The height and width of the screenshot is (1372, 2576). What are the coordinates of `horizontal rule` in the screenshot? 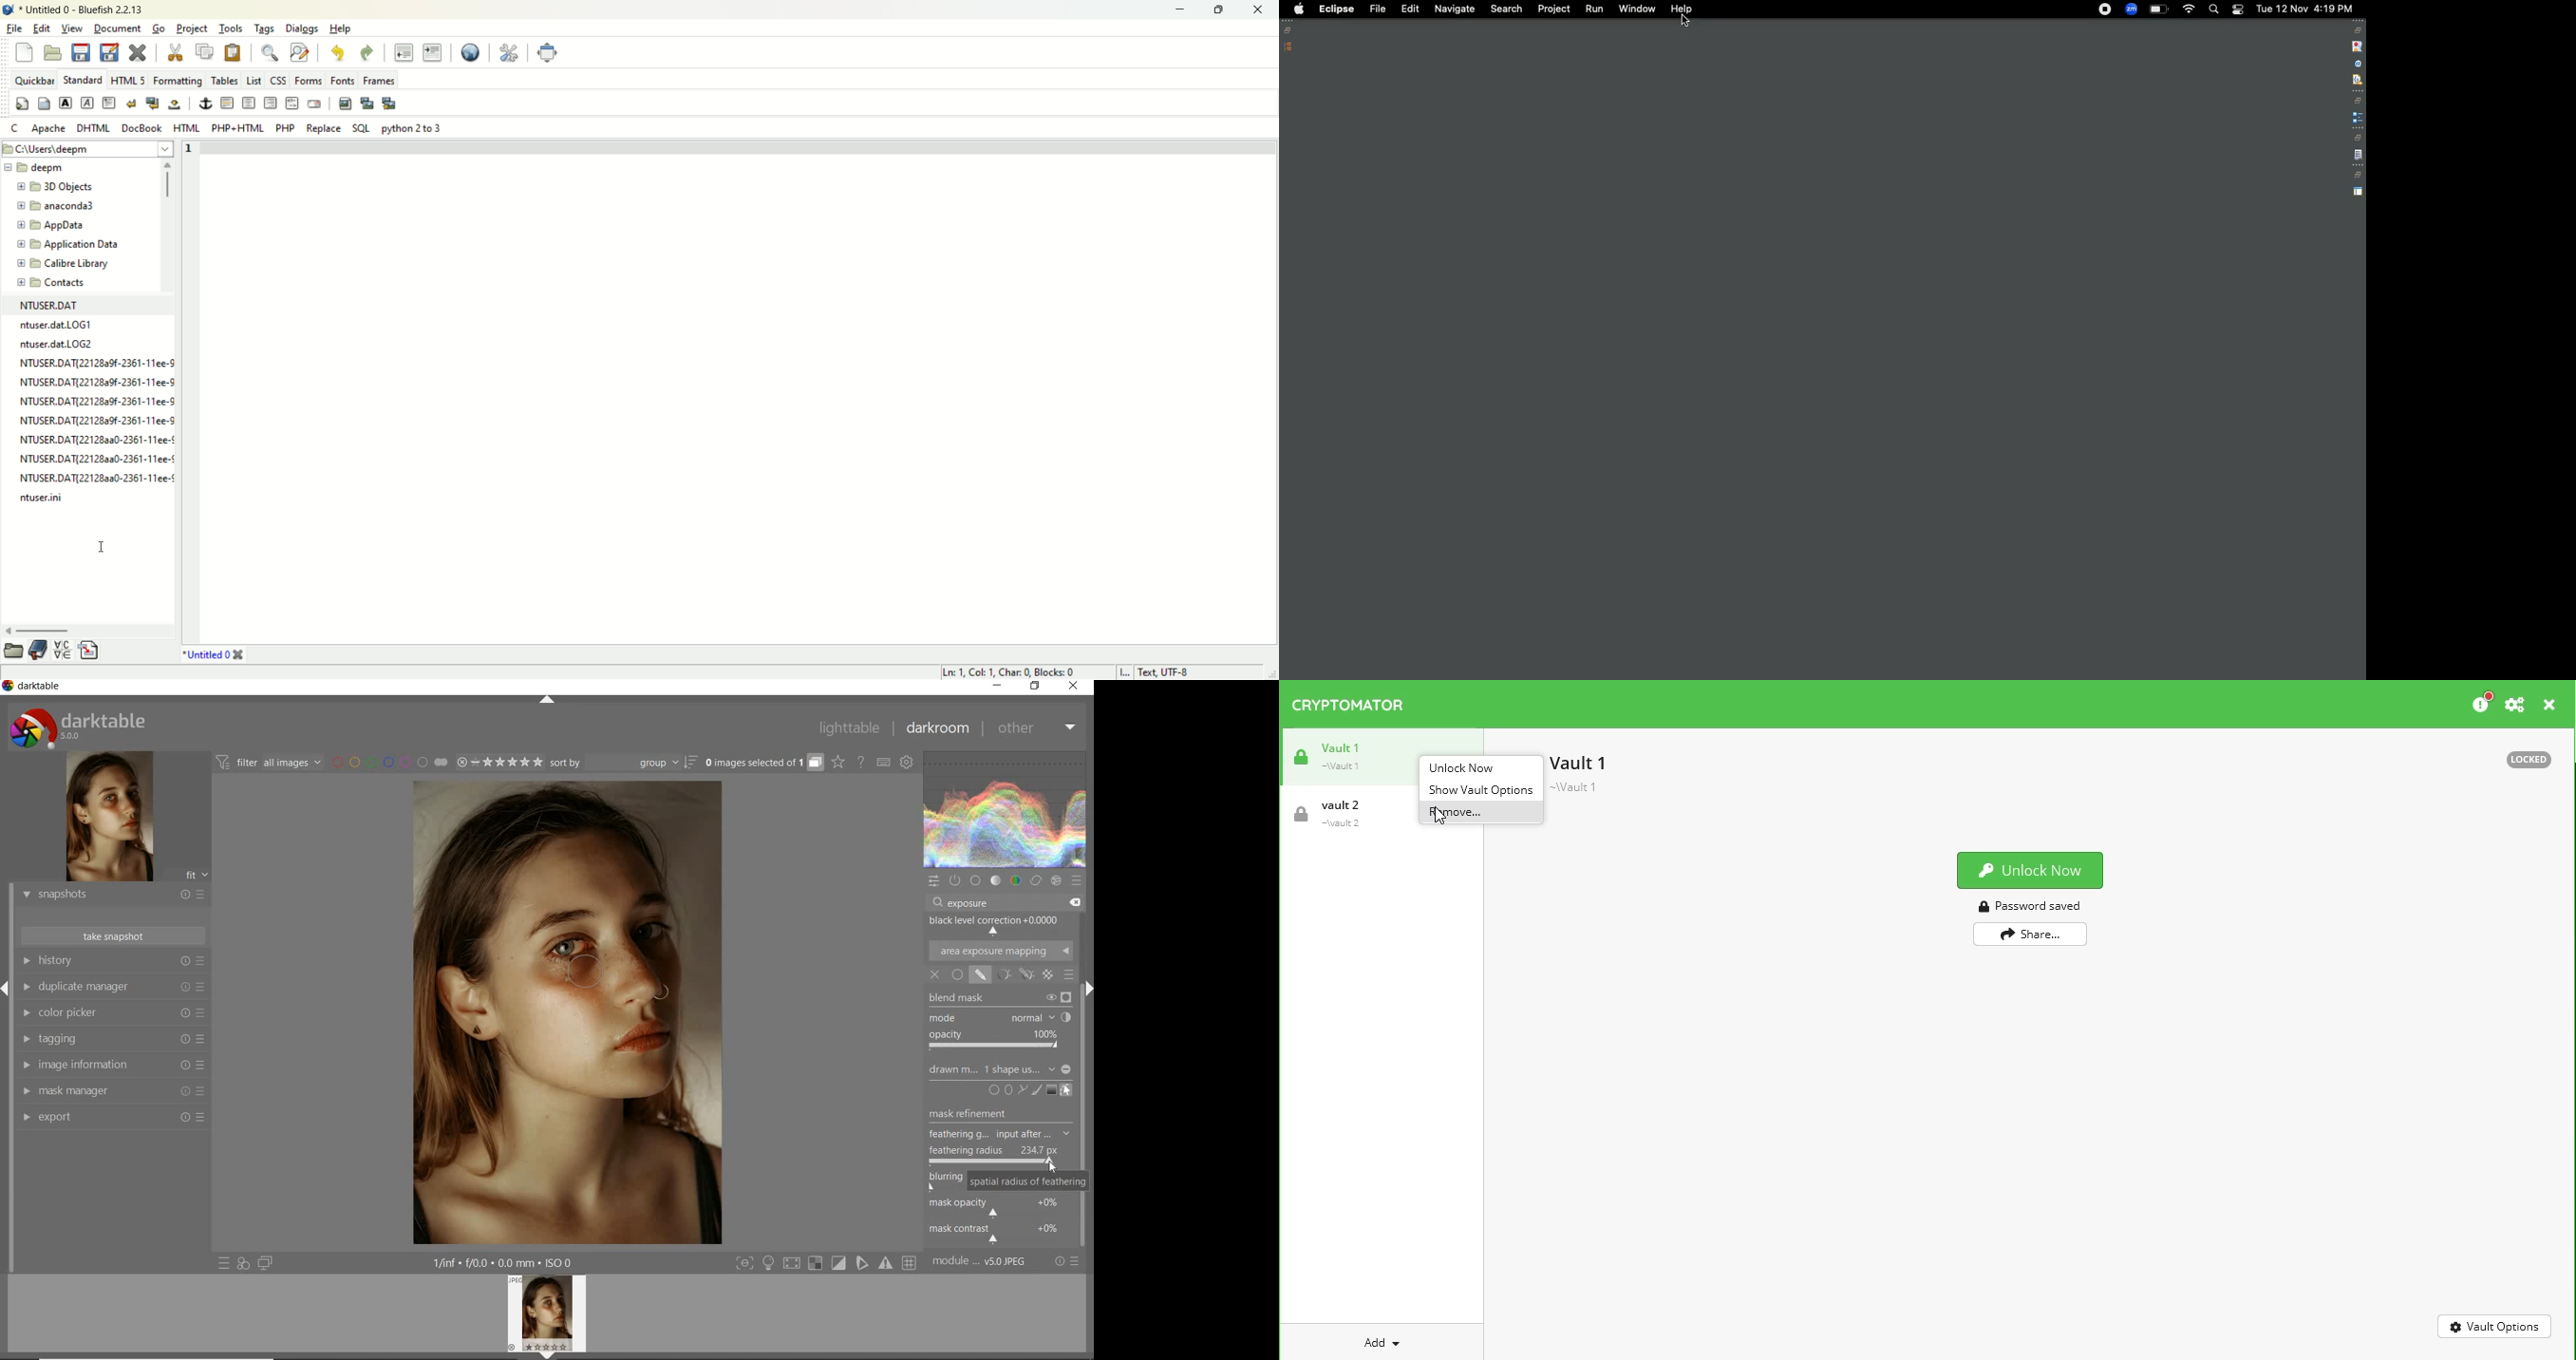 It's located at (229, 102).